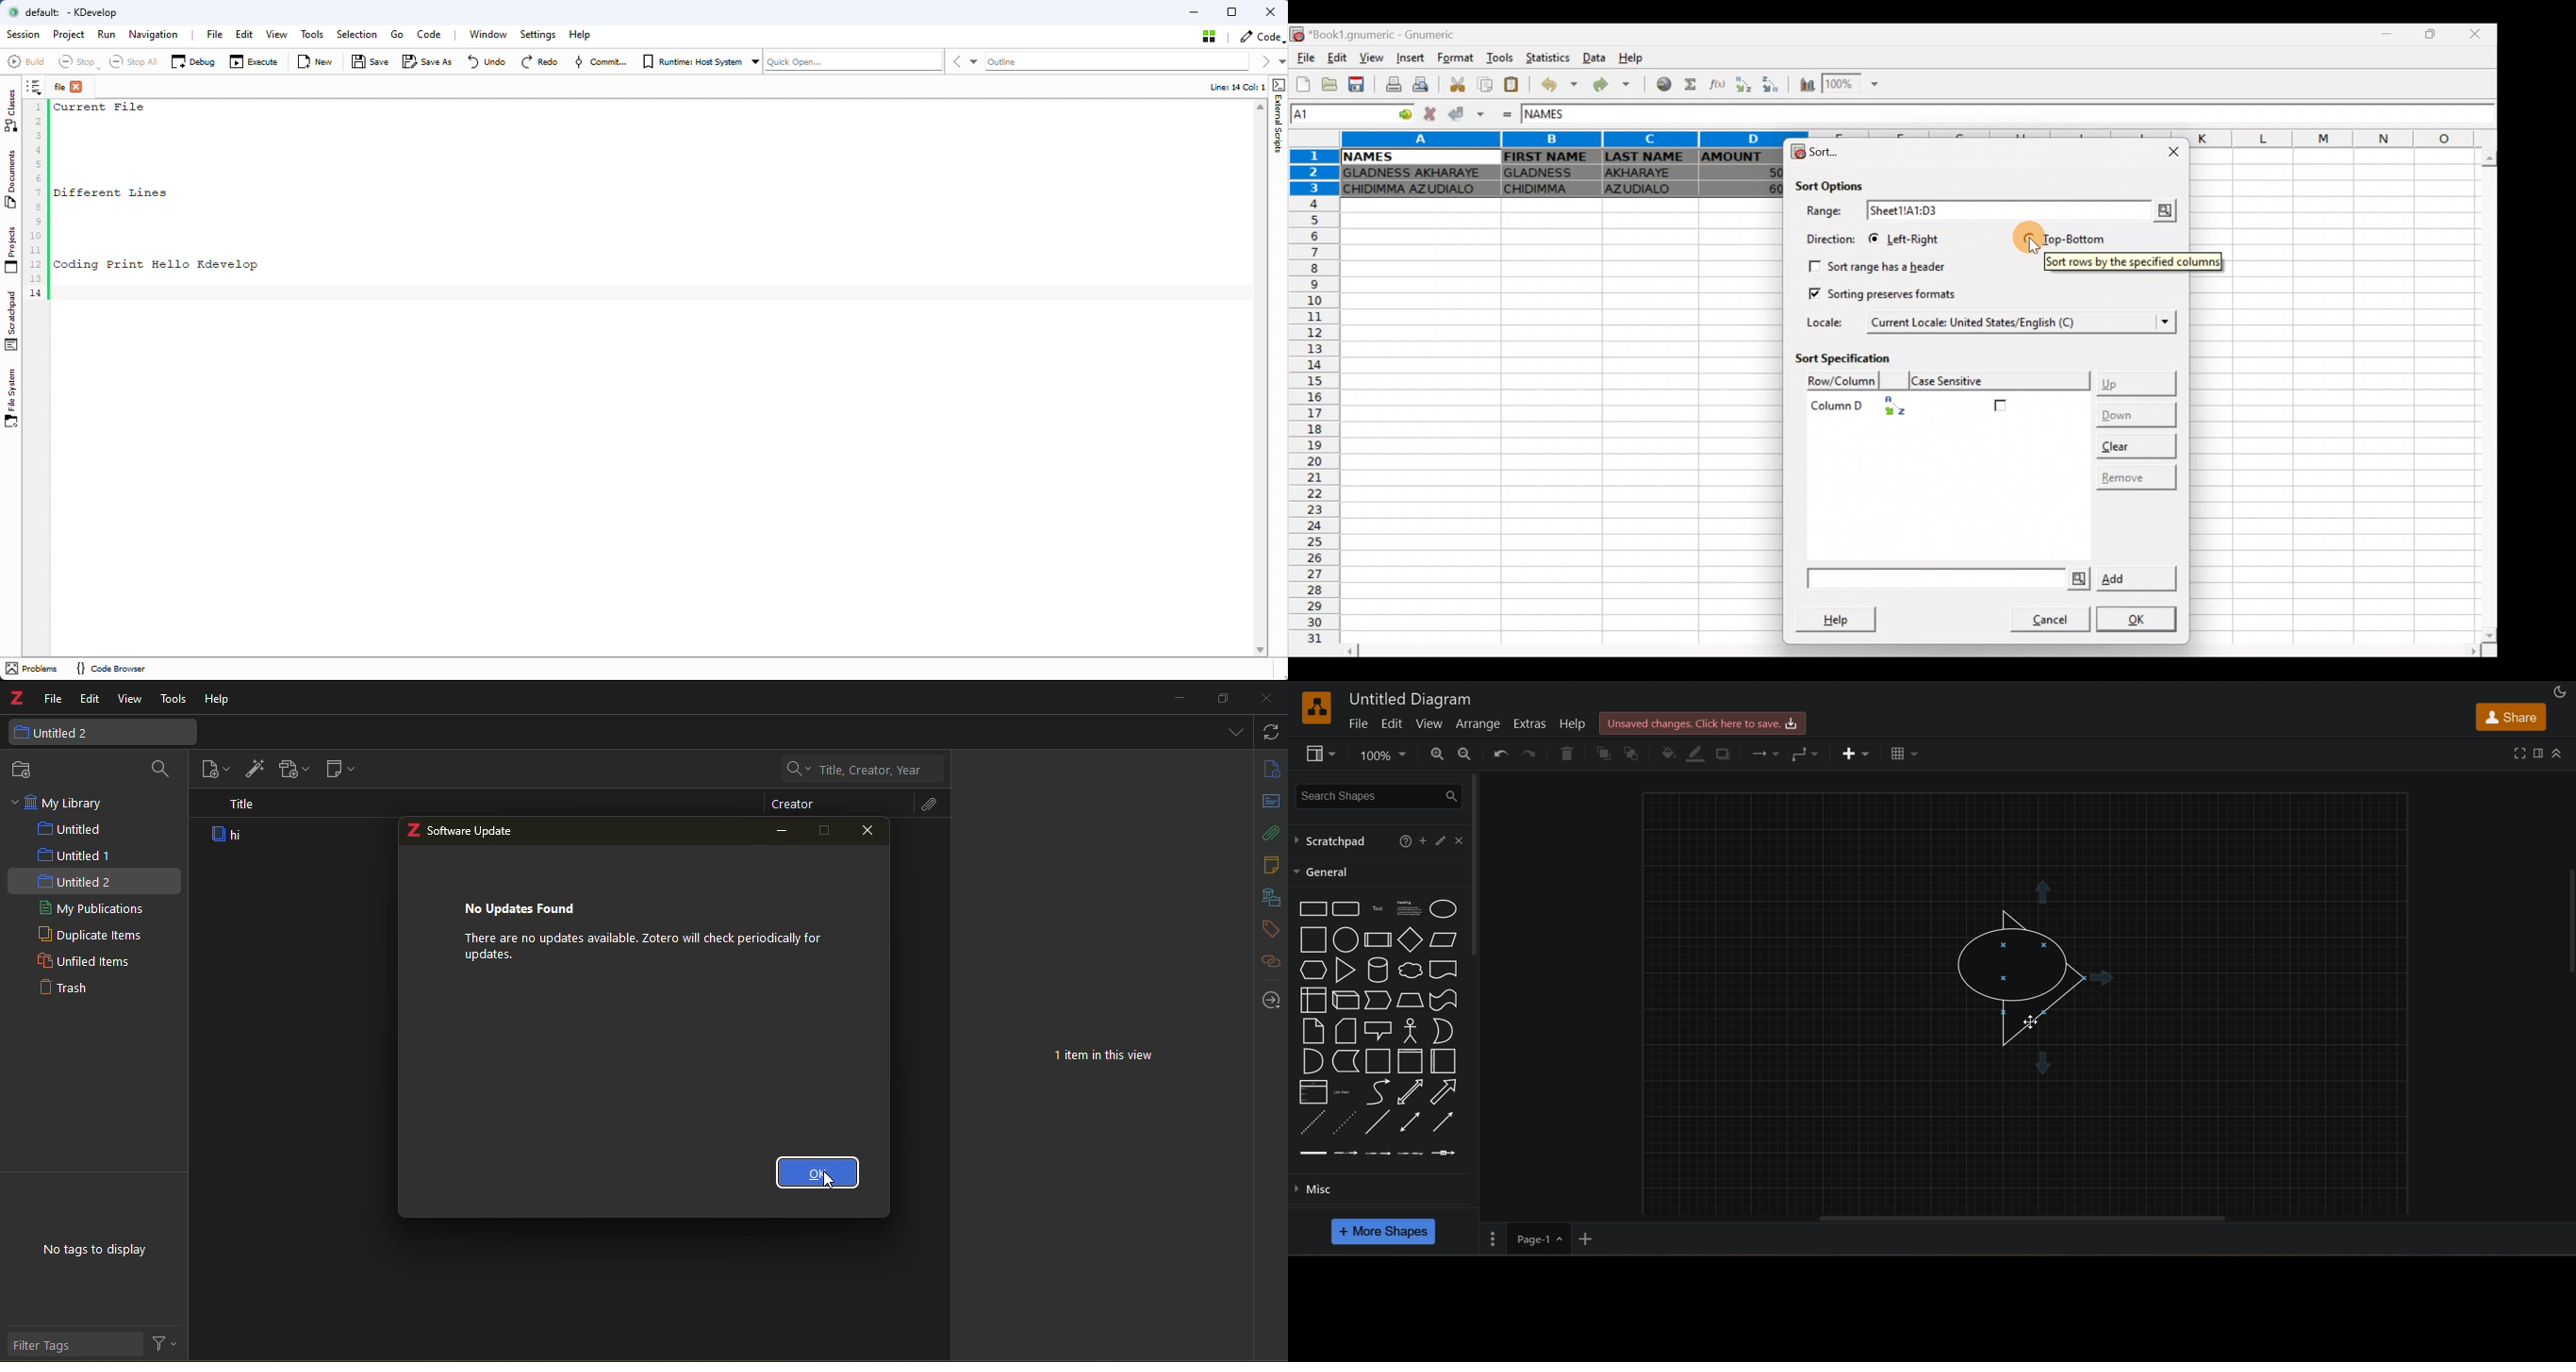  What do you see at coordinates (1442, 839) in the screenshot?
I see `edit` at bounding box center [1442, 839].